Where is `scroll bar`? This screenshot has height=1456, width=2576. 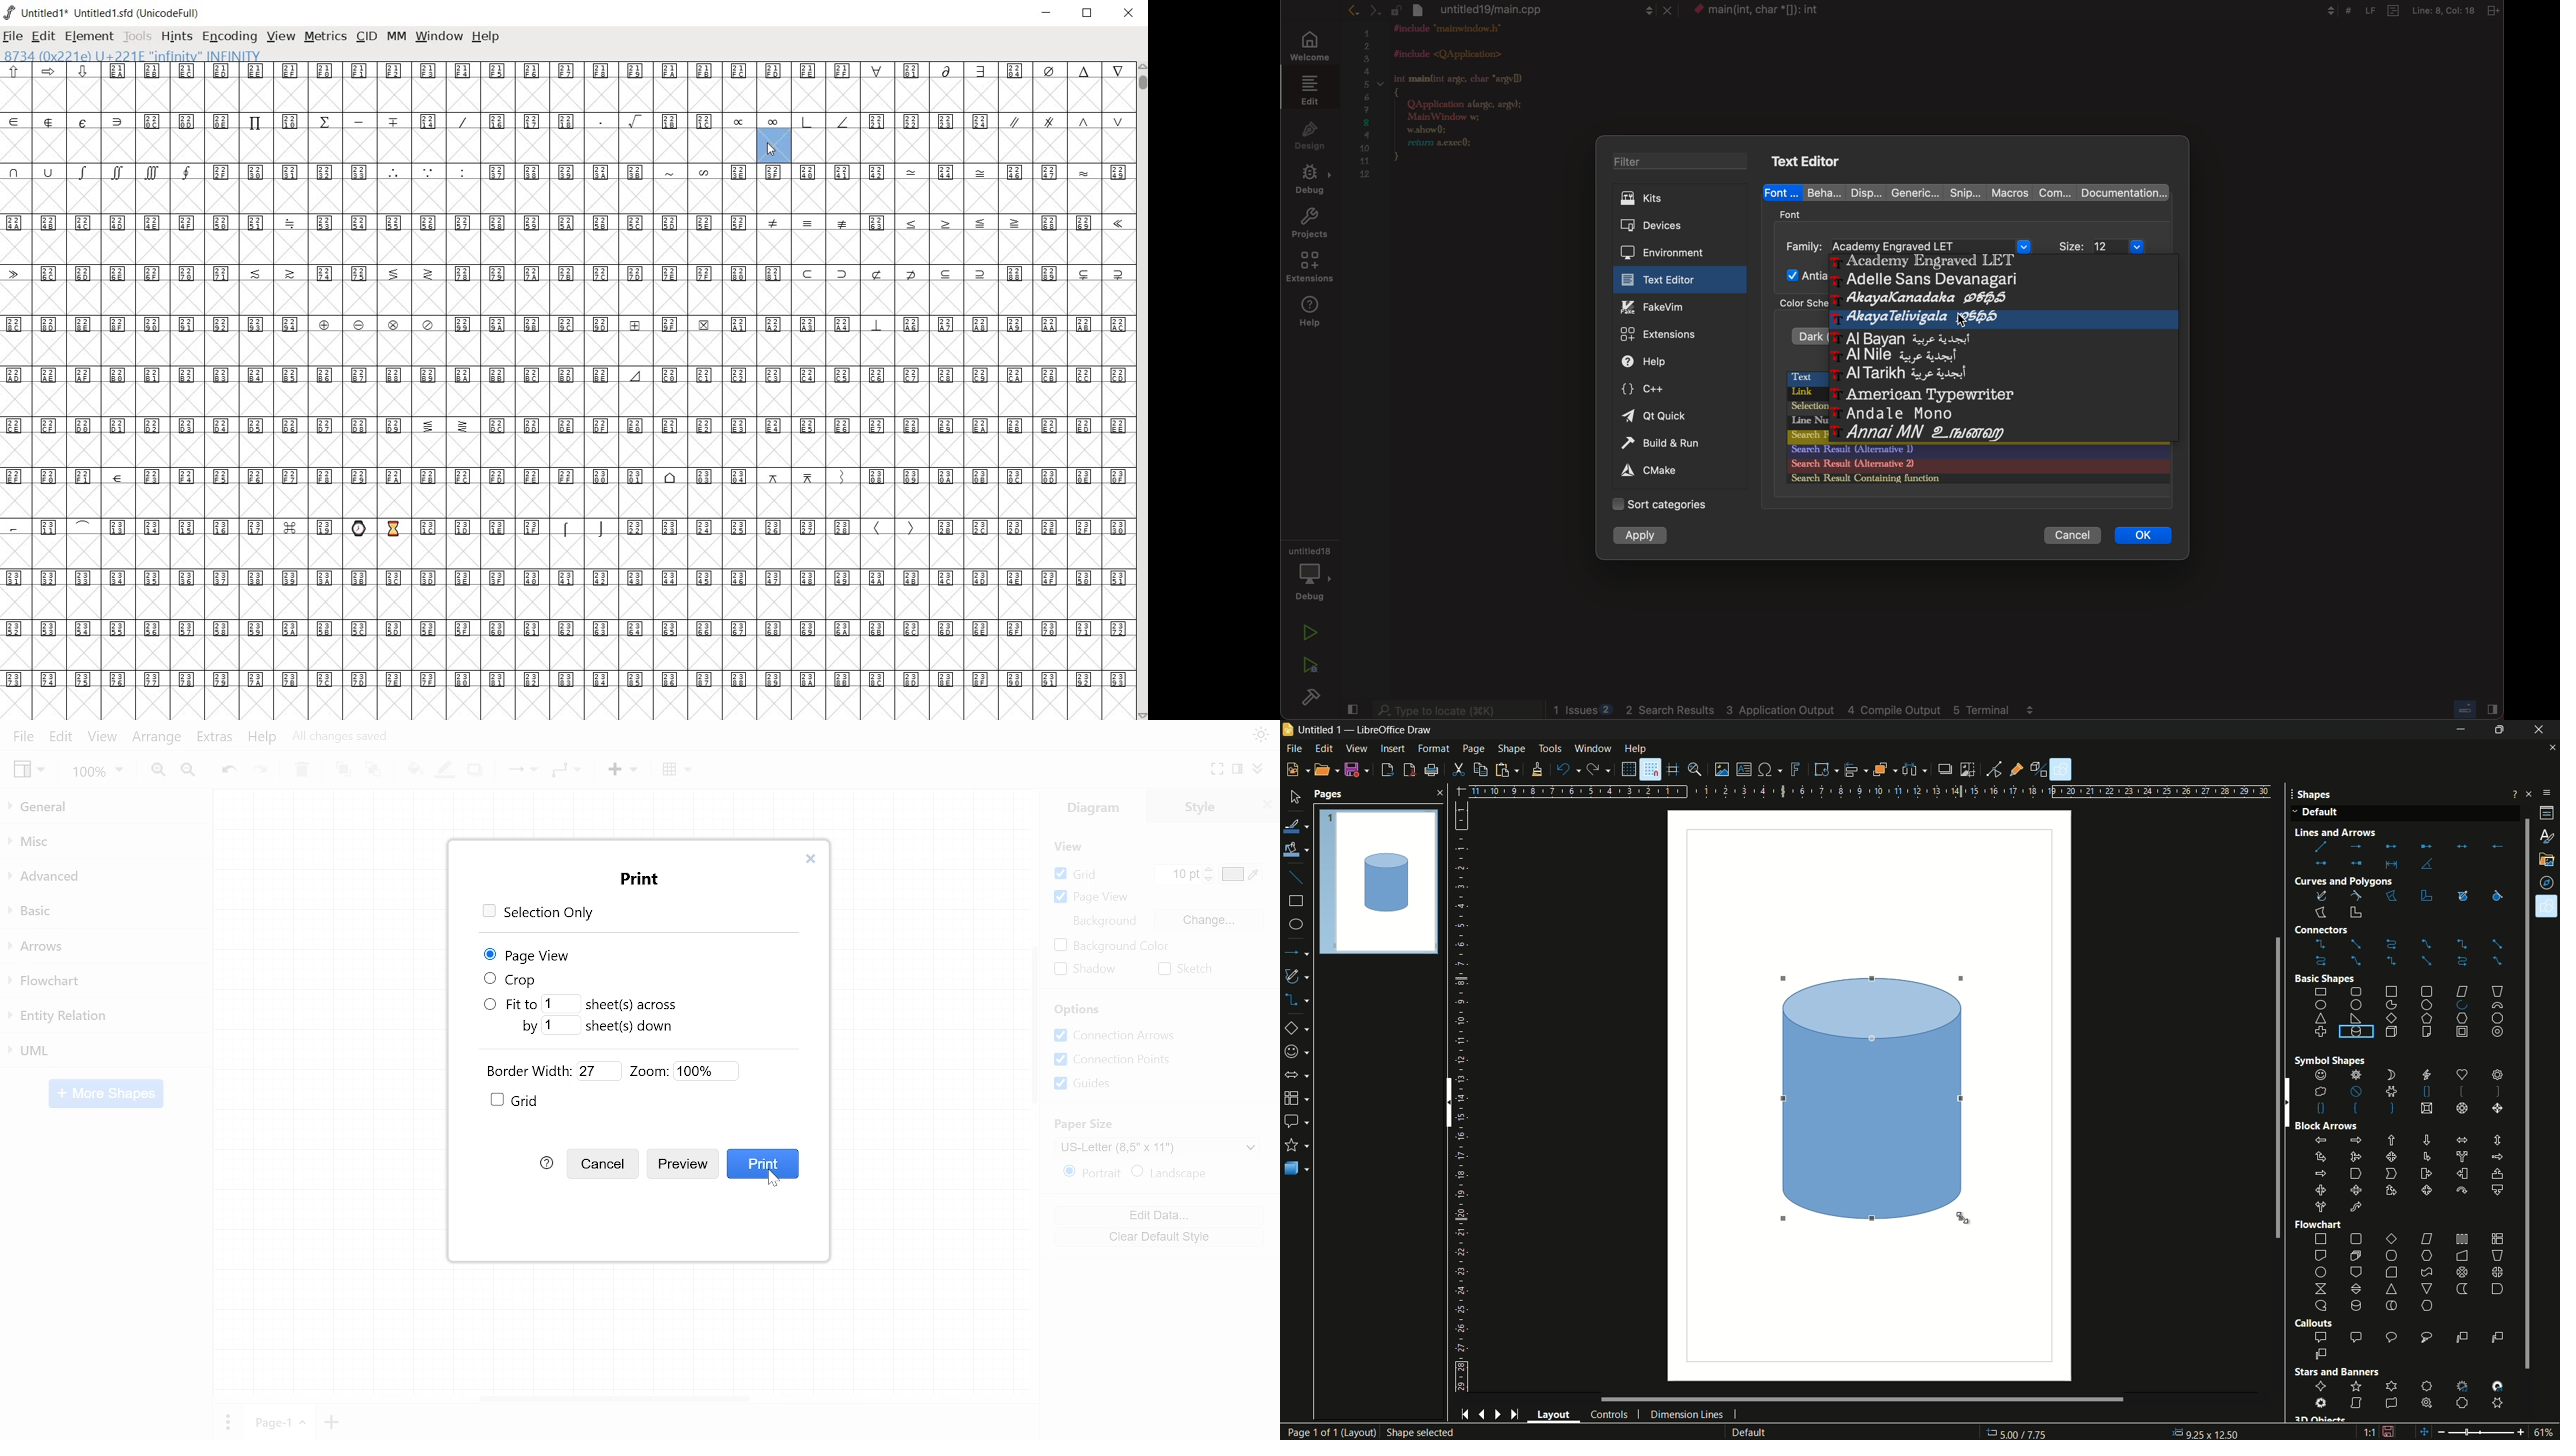
scroll bar is located at coordinates (1837, 1399).